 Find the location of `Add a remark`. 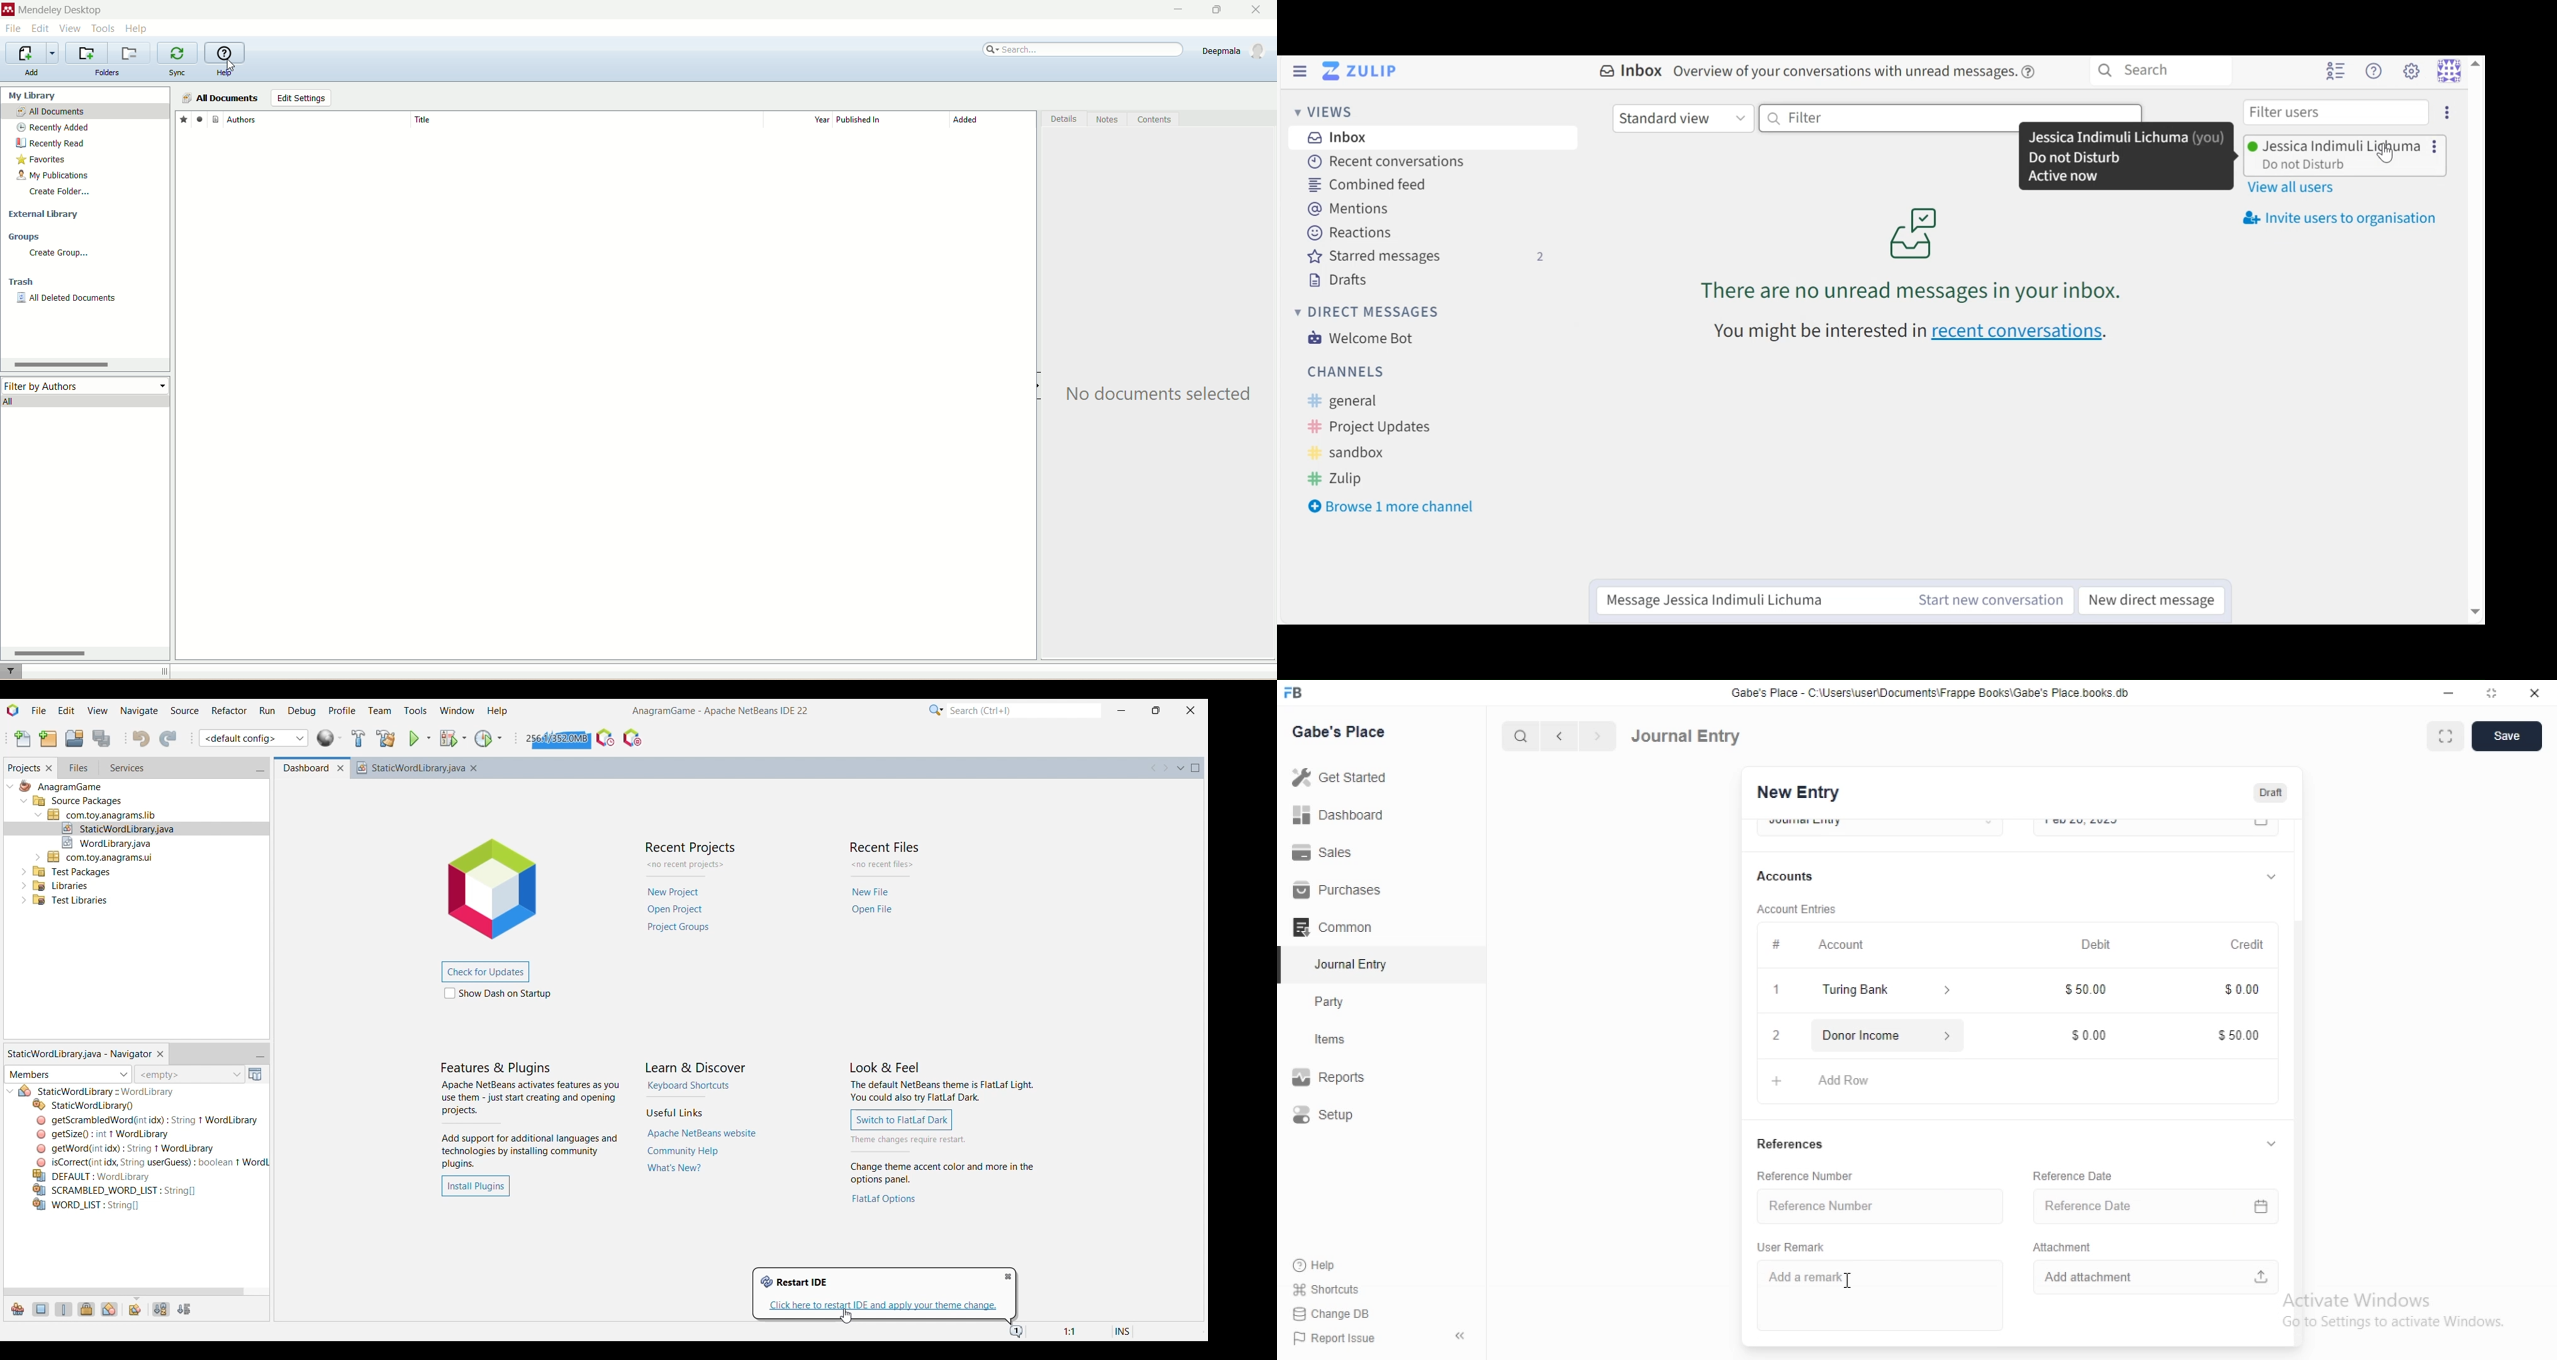

Add a remark is located at coordinates (1876, 1295).